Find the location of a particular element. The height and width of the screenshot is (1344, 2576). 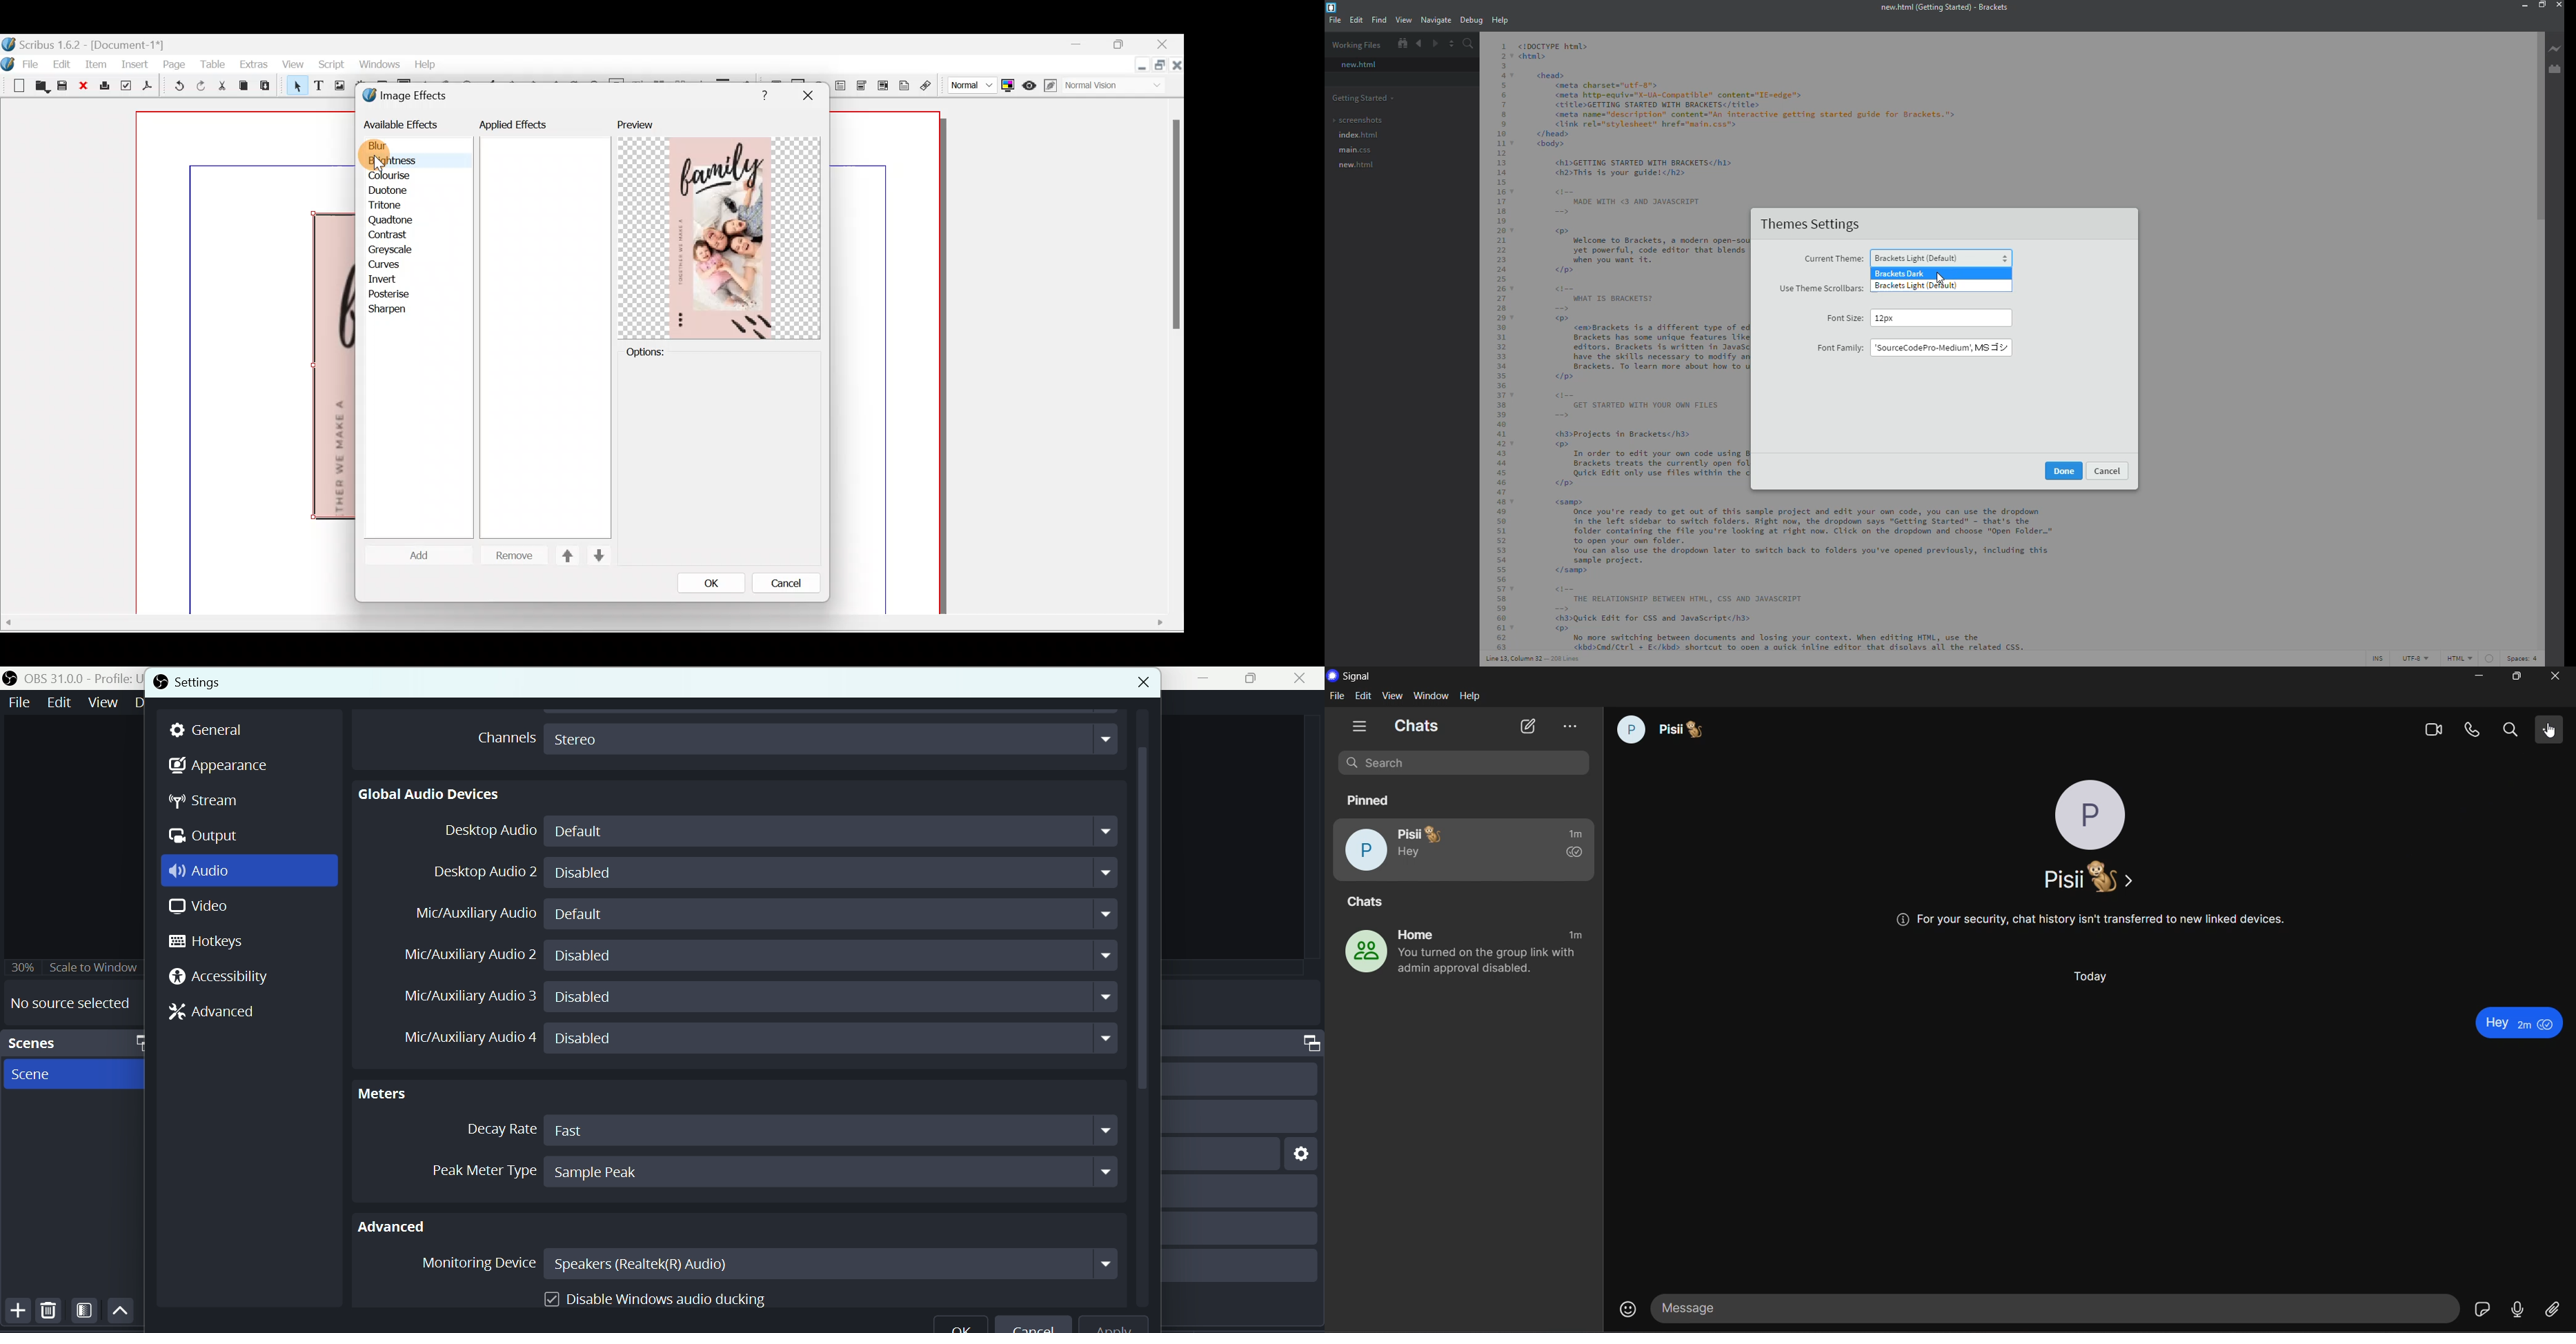

maximize is located at coordinates (2517, 677).